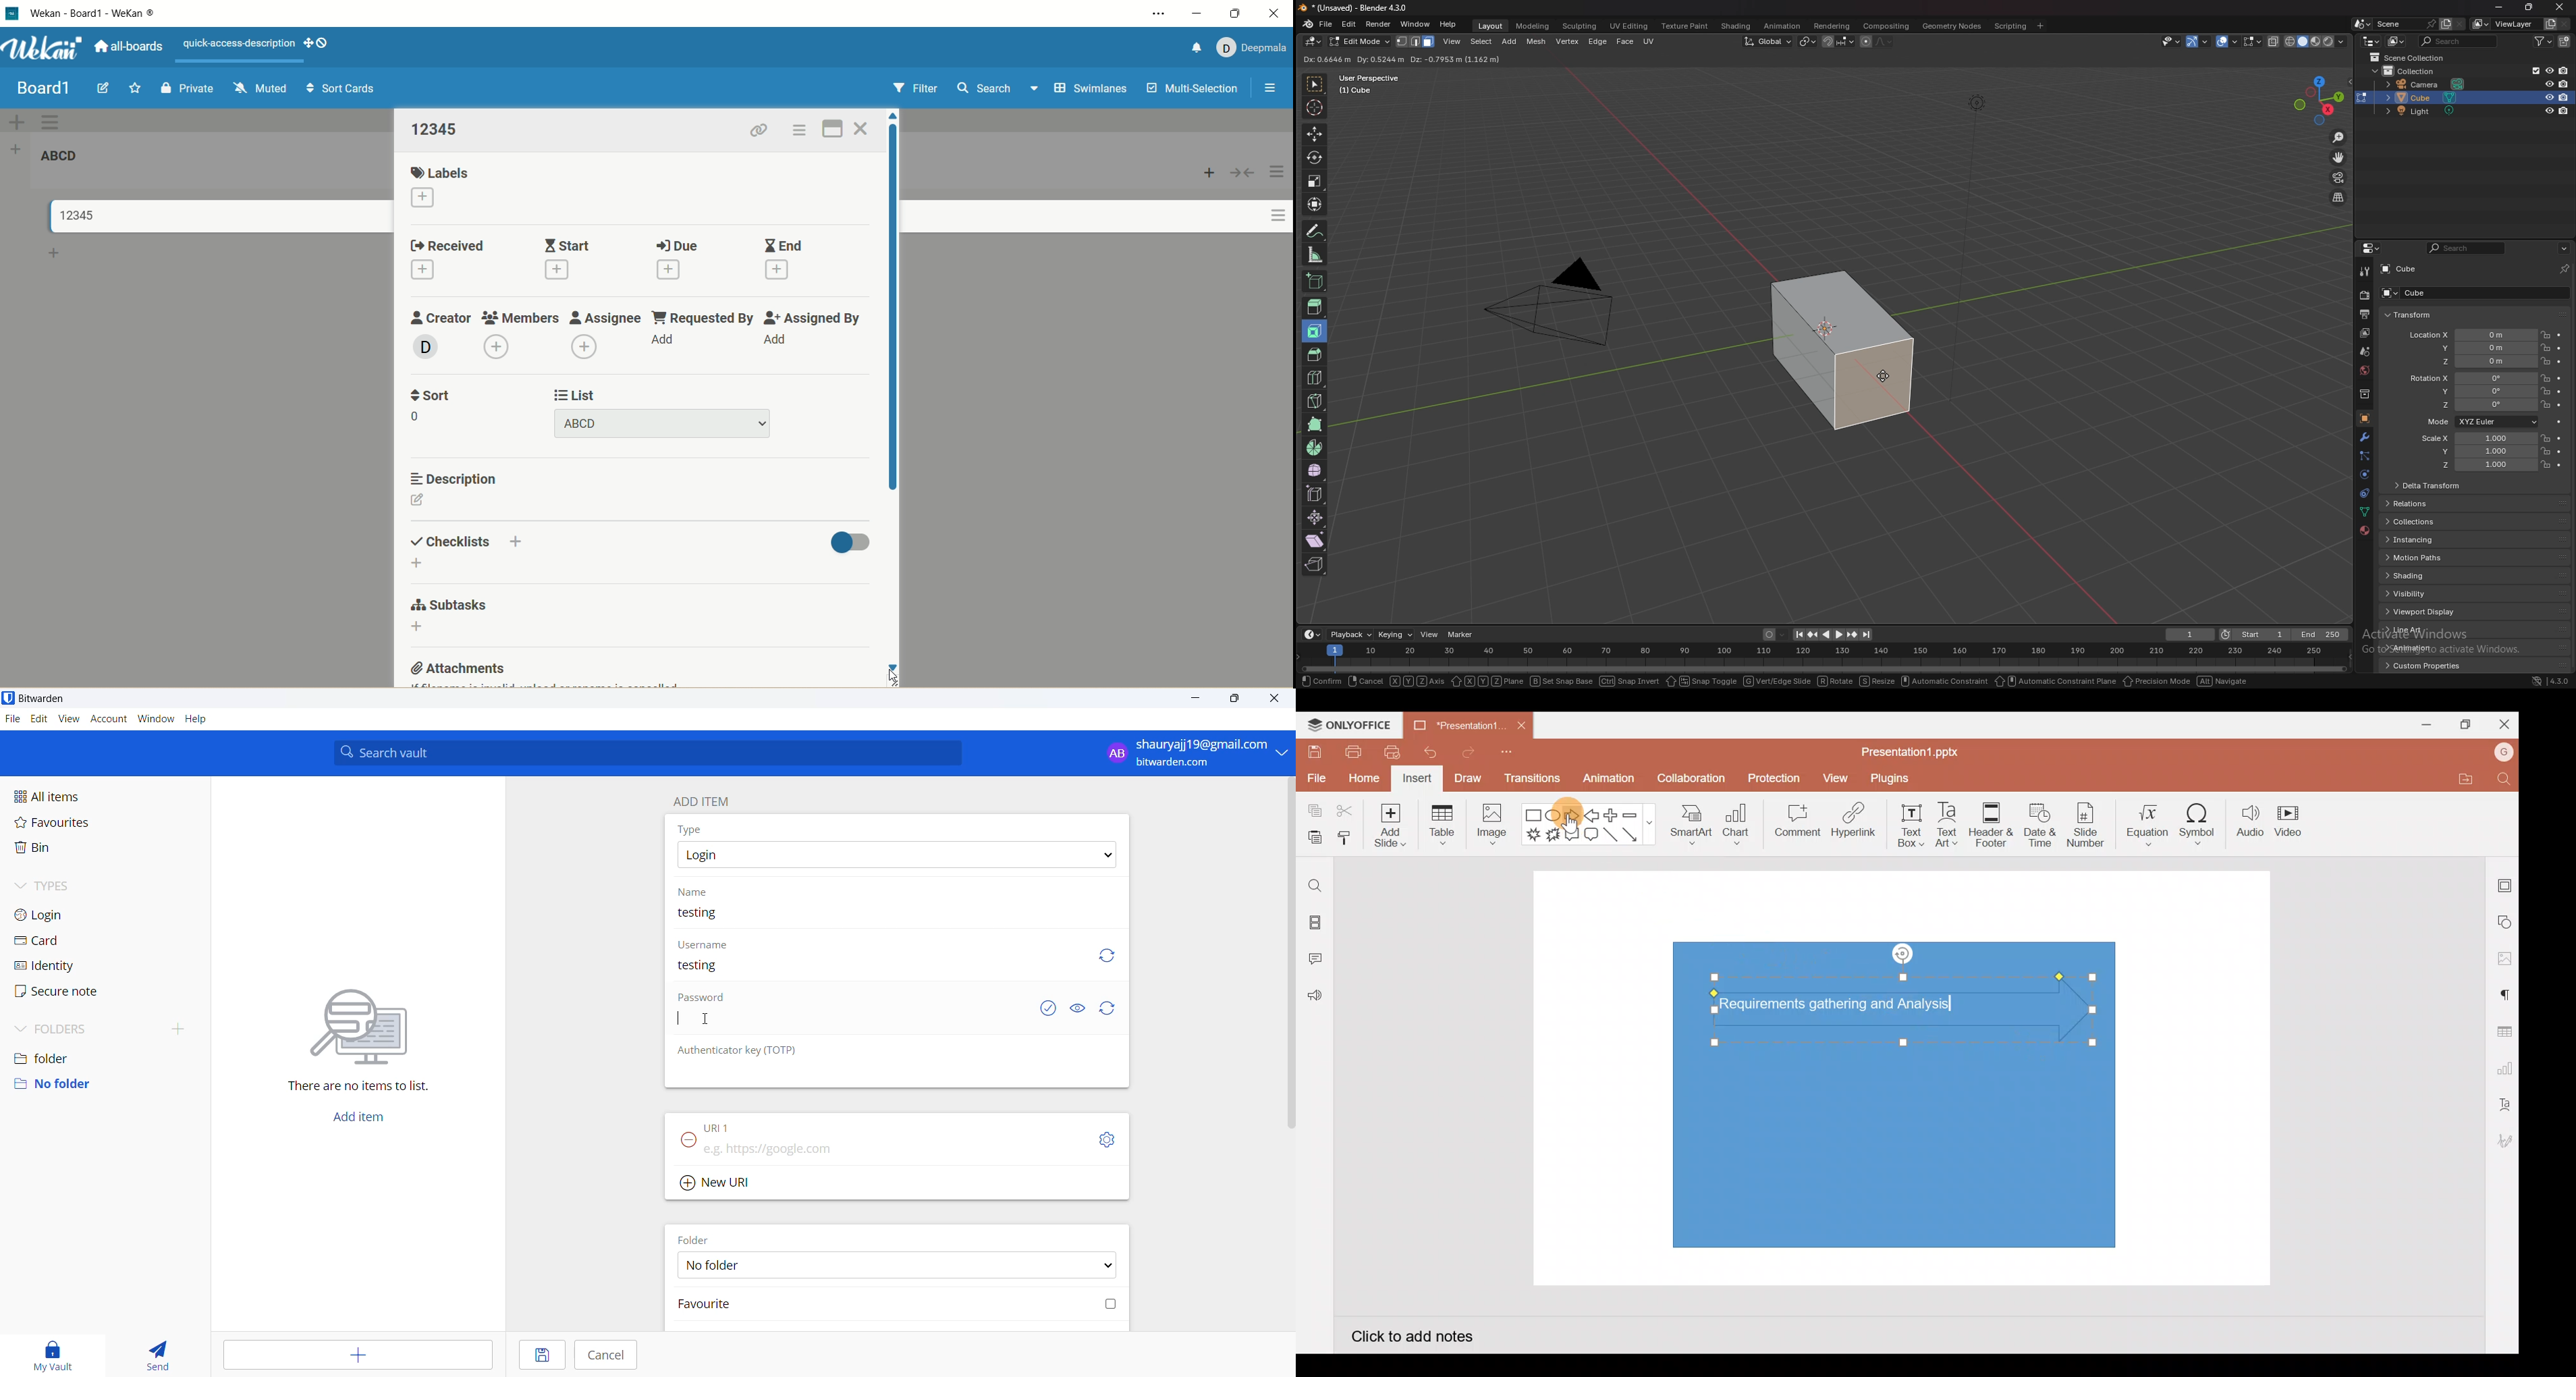 The image size is (2576, 1400). What do you see at coordinates (2409, 316) in the screenshot?
I see `transform` at bounding box center [2409, 316].